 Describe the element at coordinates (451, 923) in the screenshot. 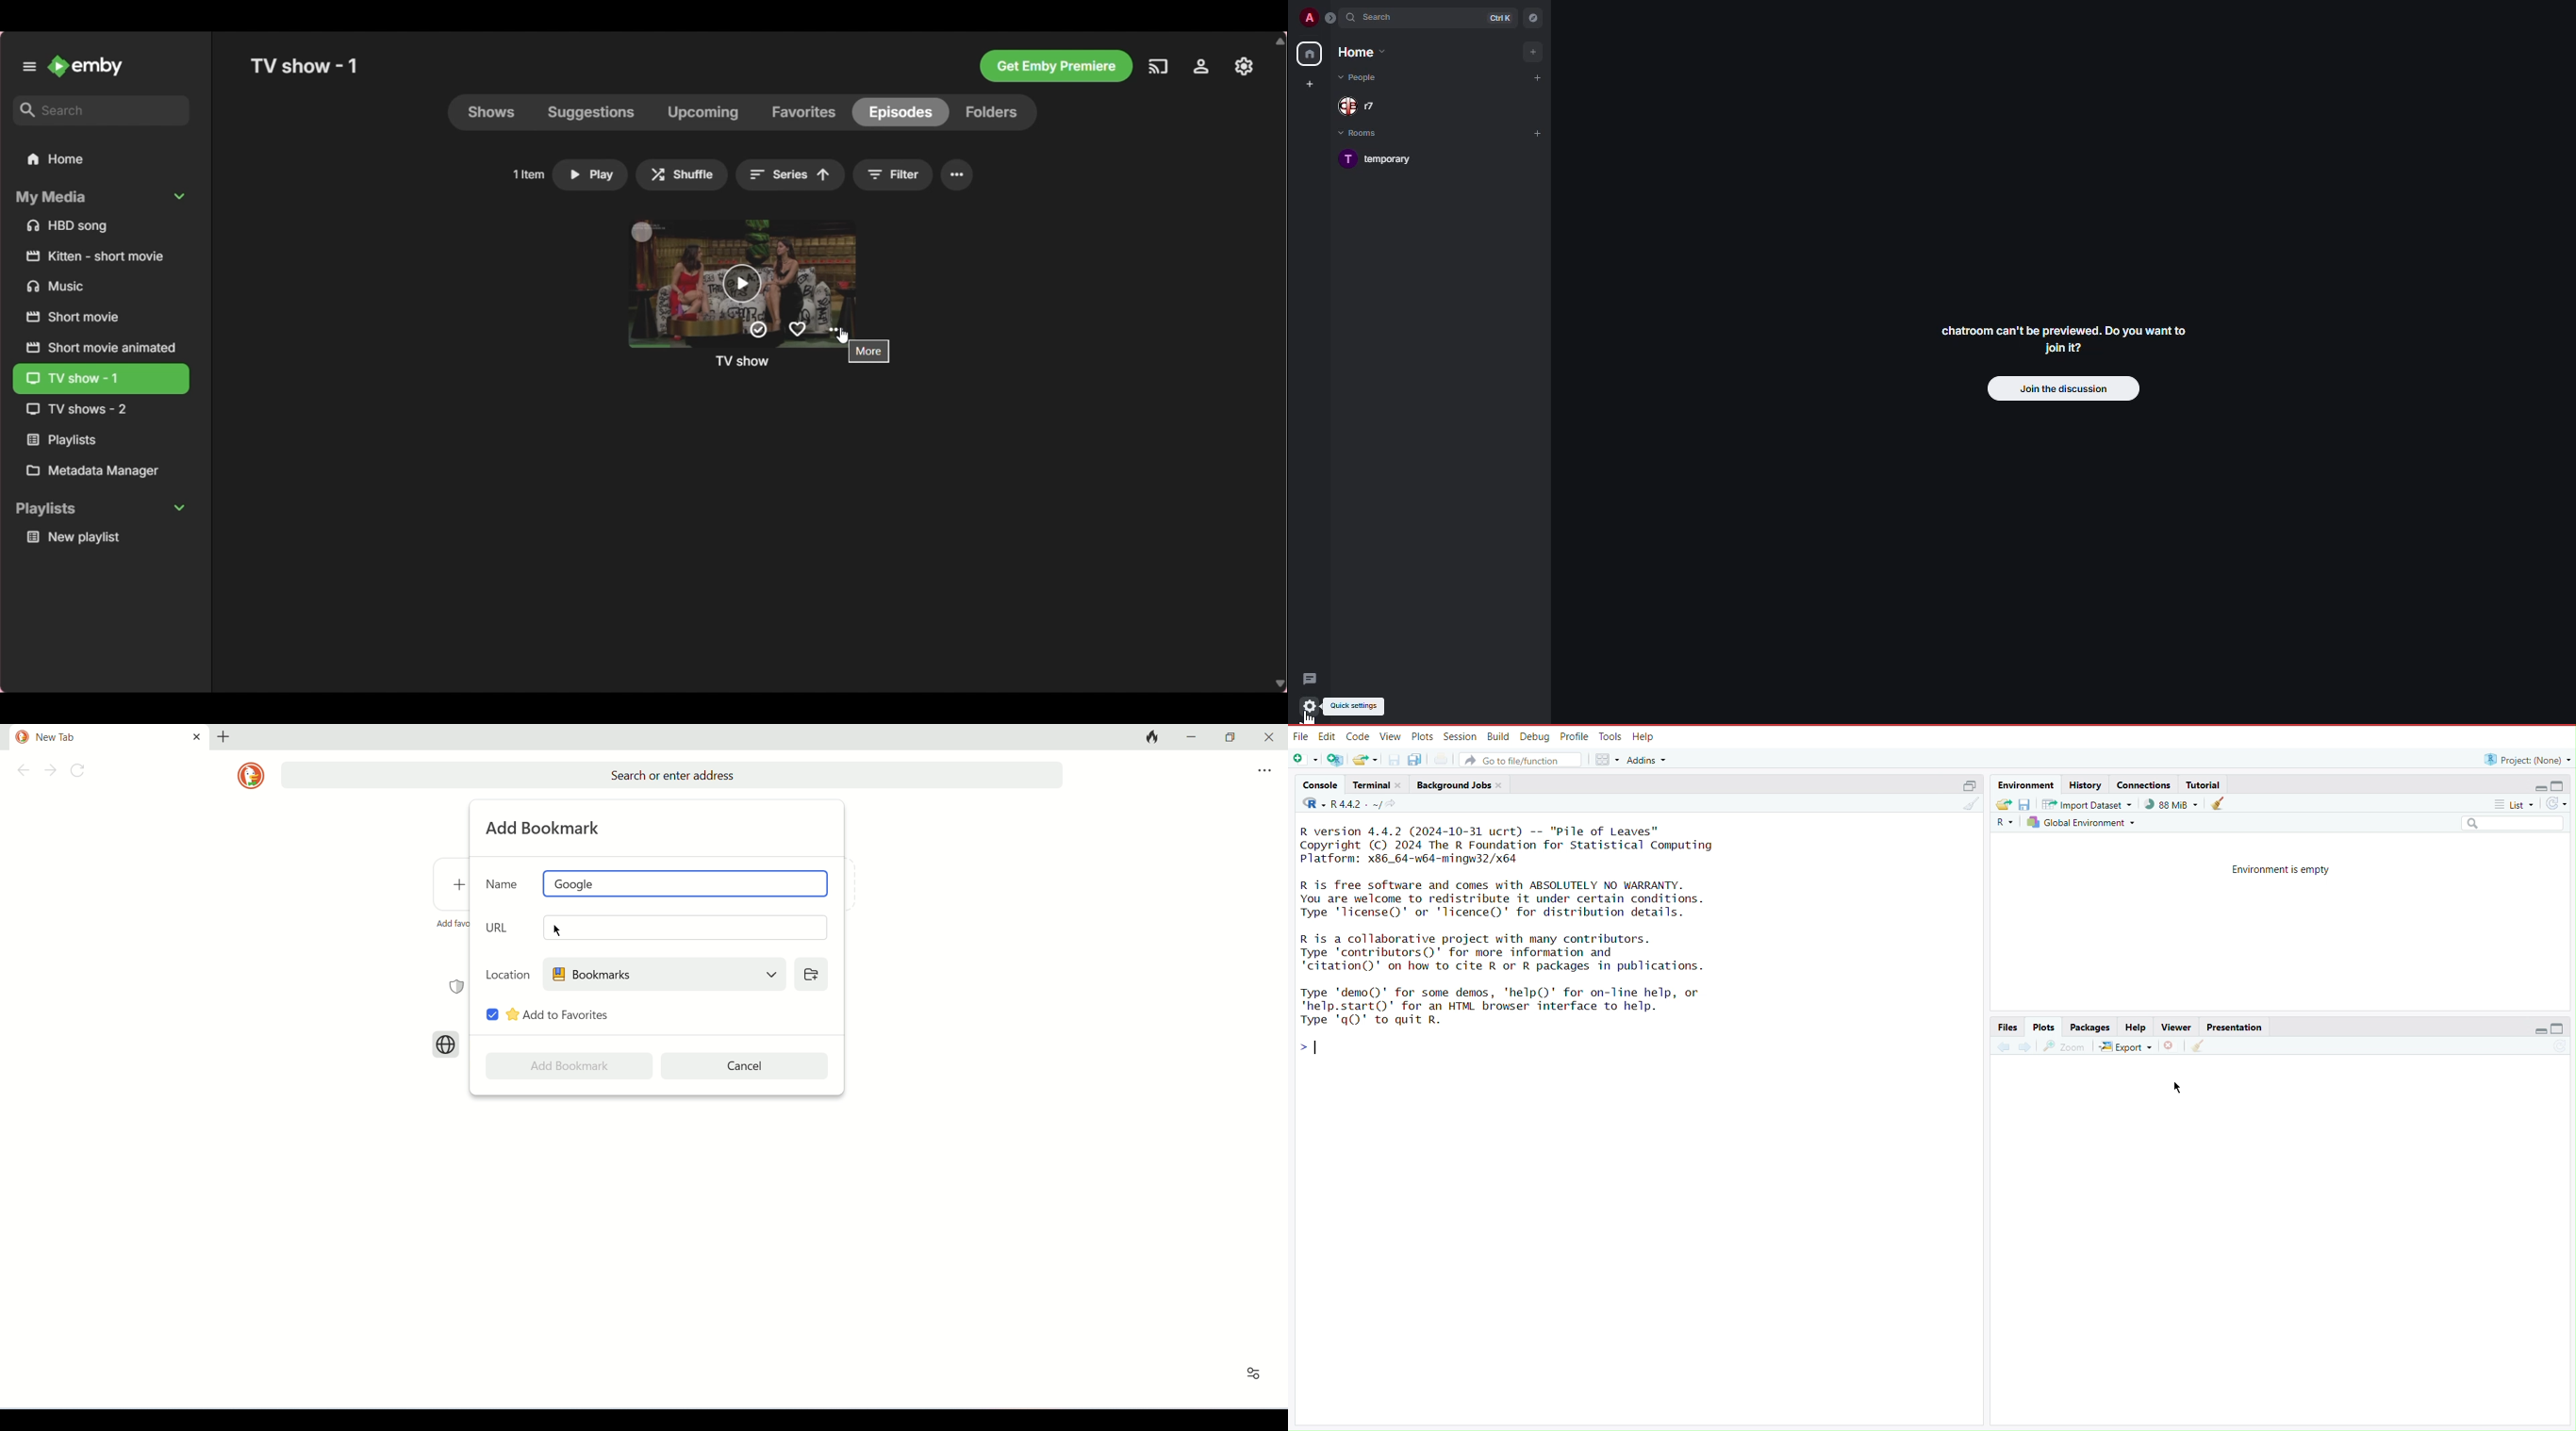

I see `add favorite` at that location.